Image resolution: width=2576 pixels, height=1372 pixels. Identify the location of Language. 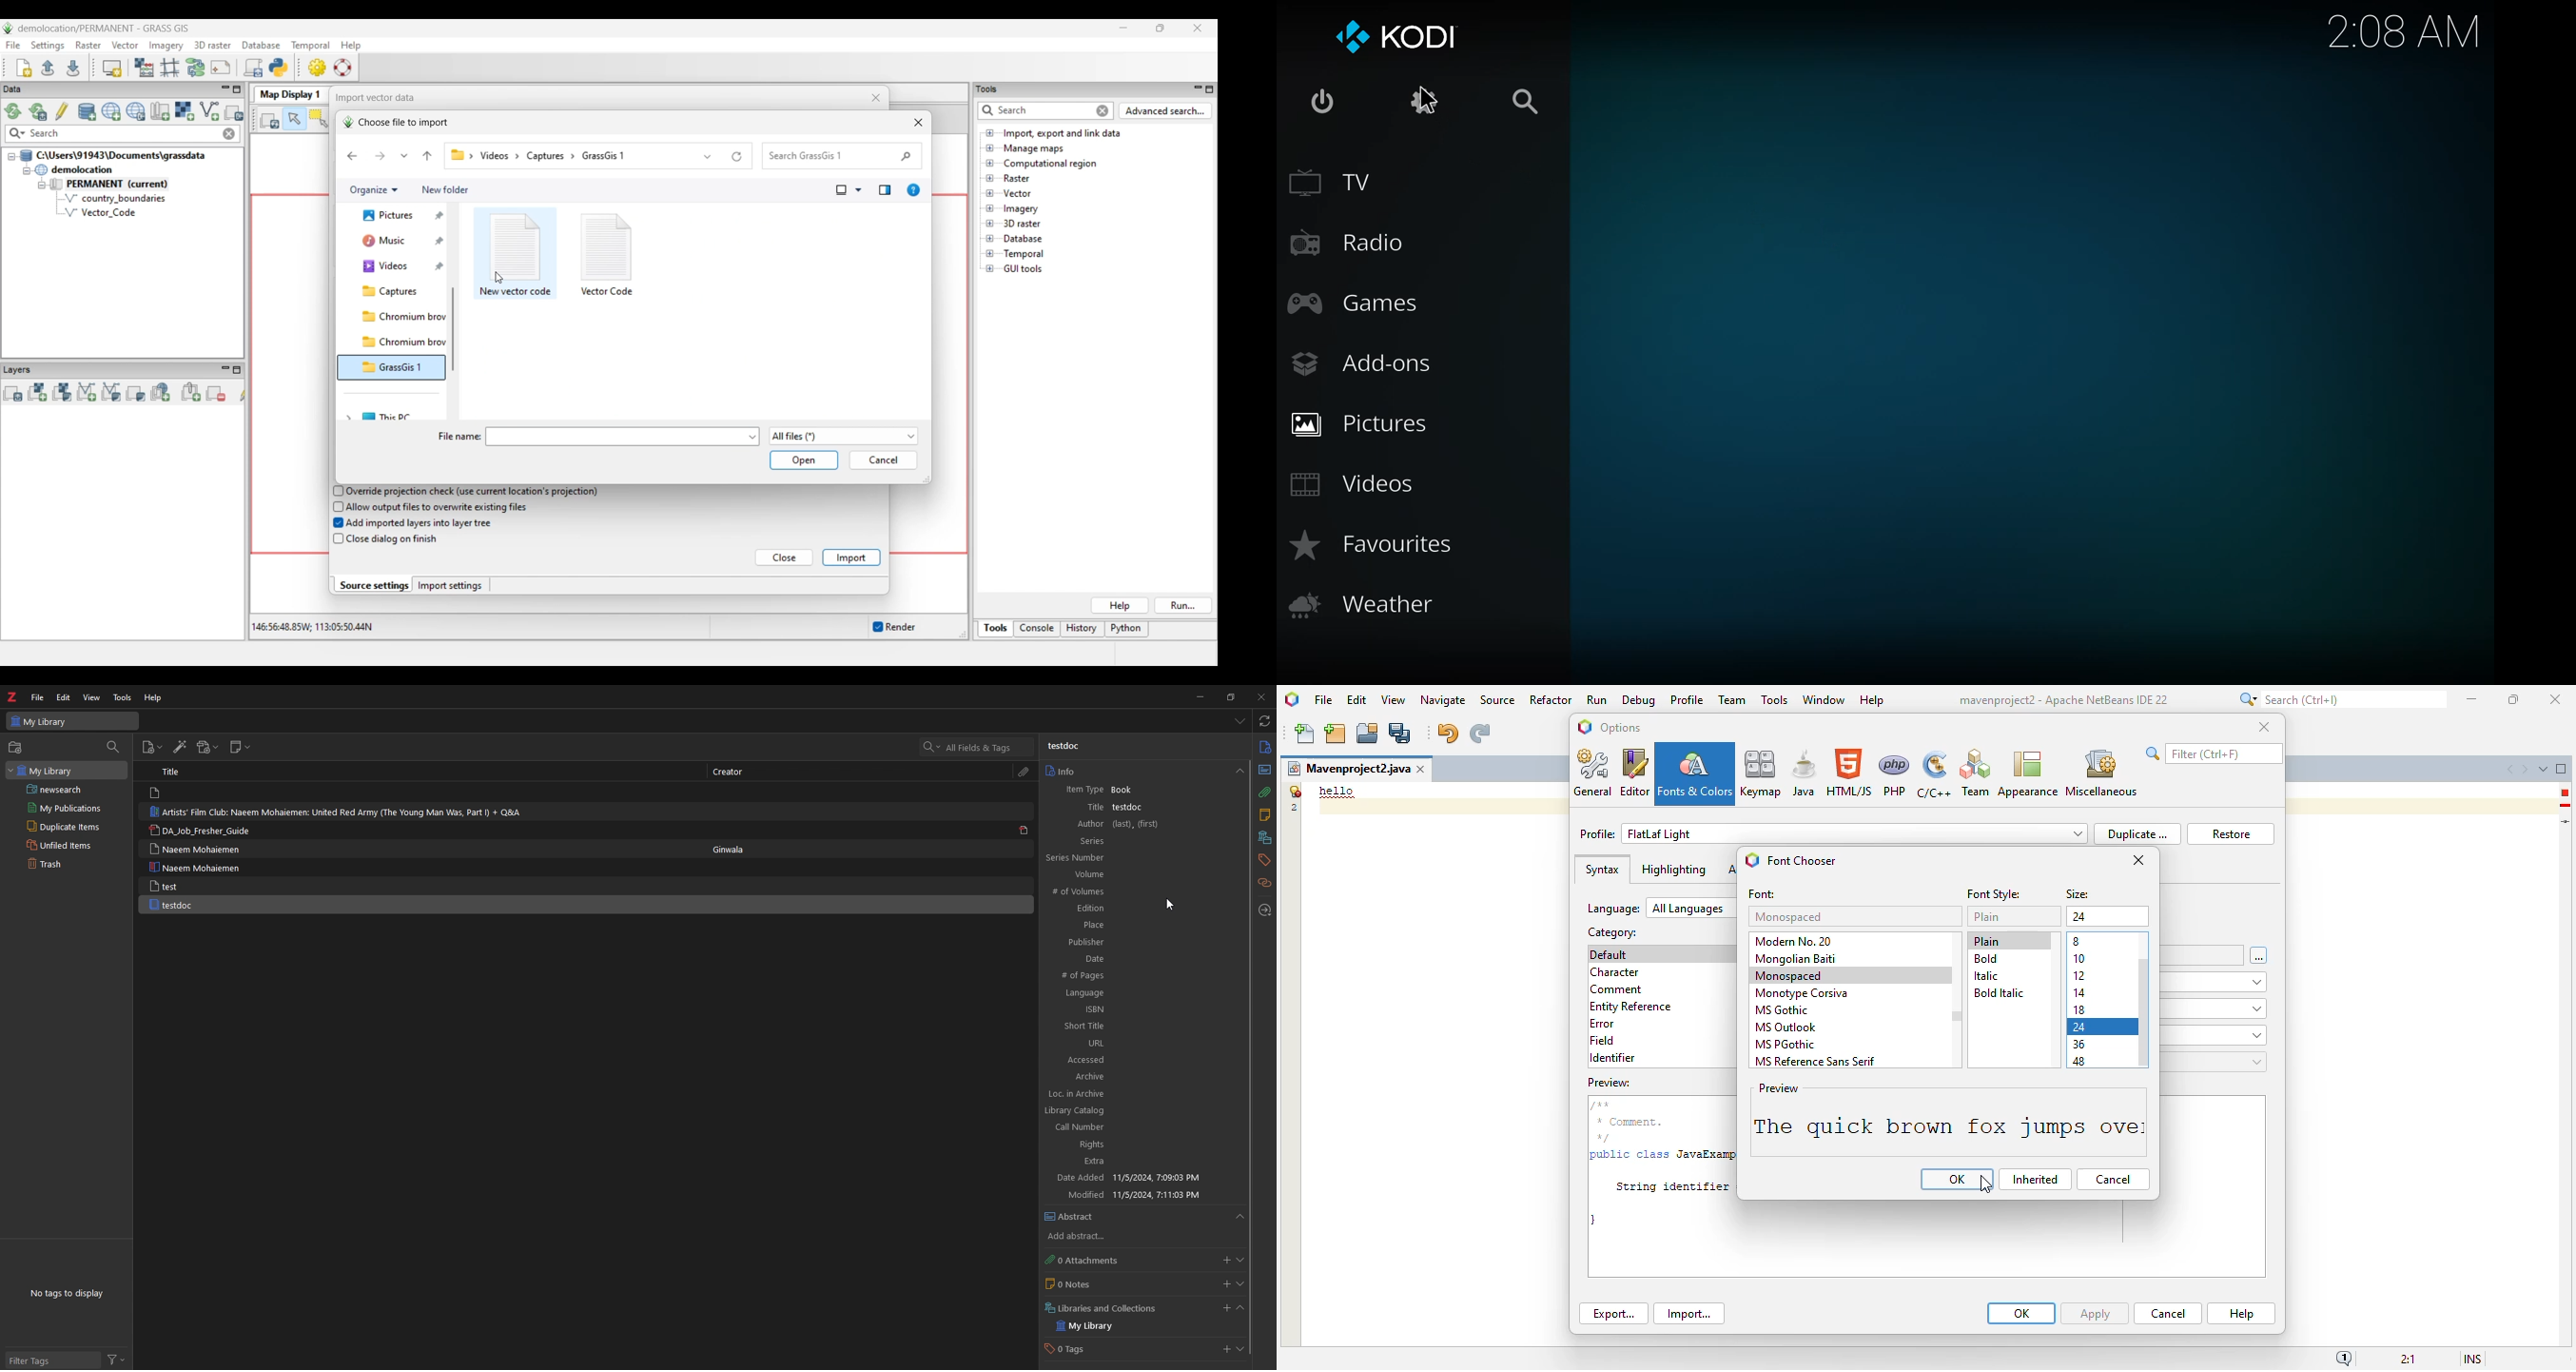
(1140, 994).